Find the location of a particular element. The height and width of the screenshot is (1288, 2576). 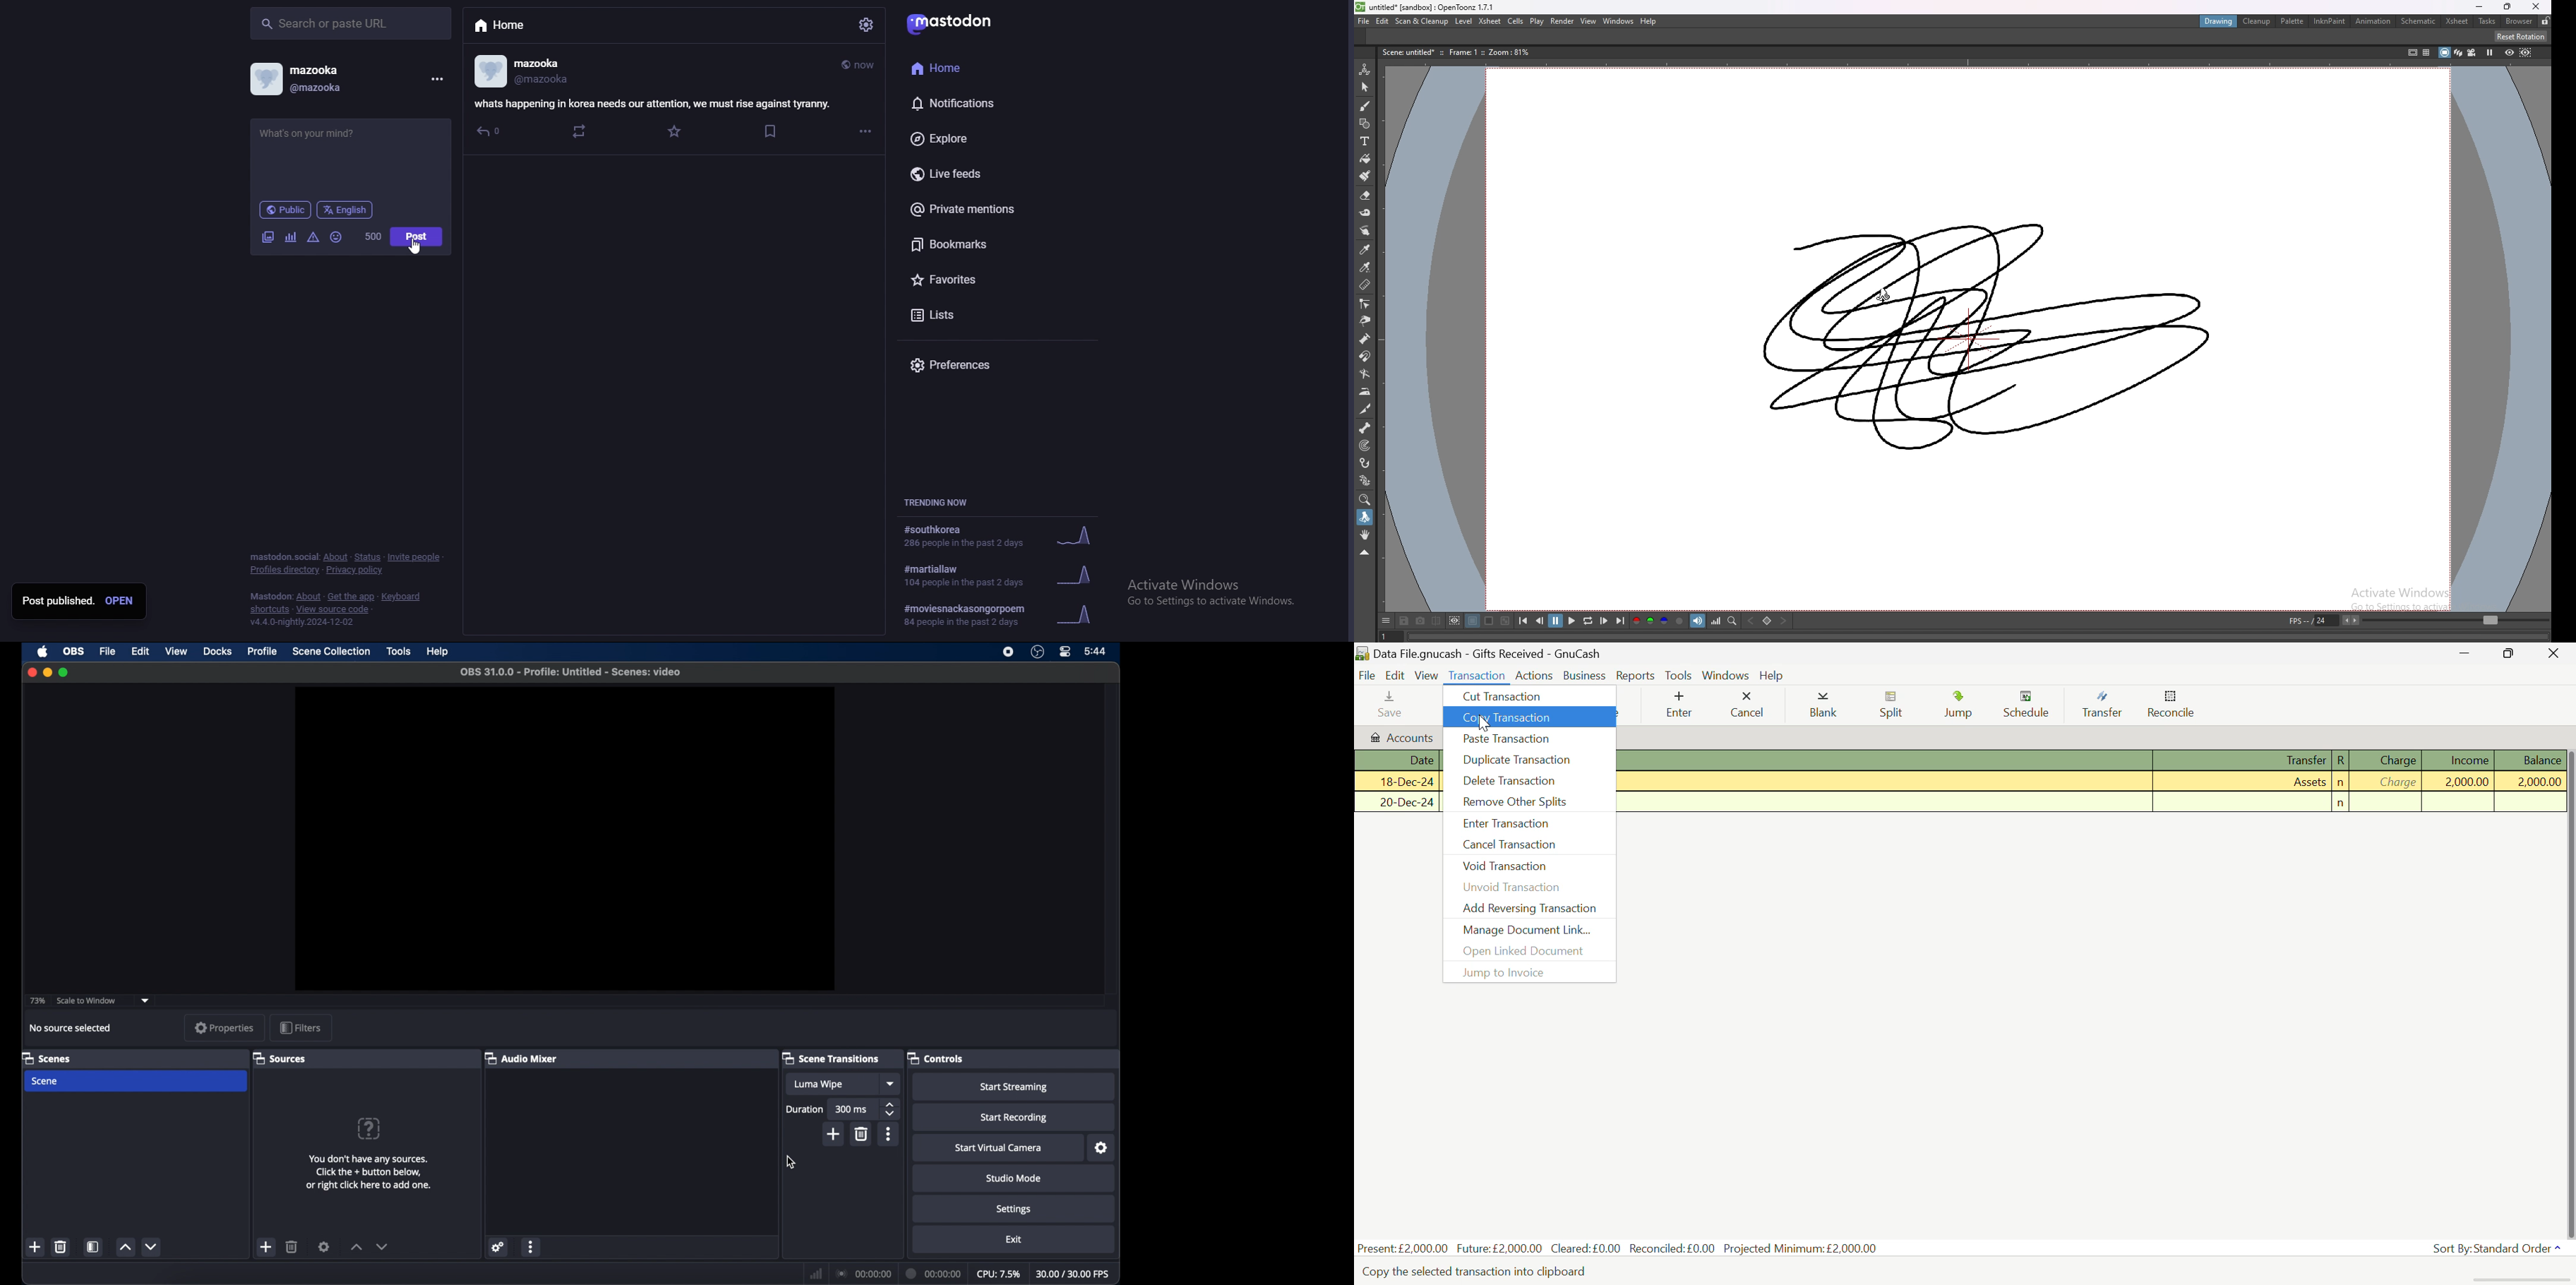

green channel is located at coordinates (1651, 621).